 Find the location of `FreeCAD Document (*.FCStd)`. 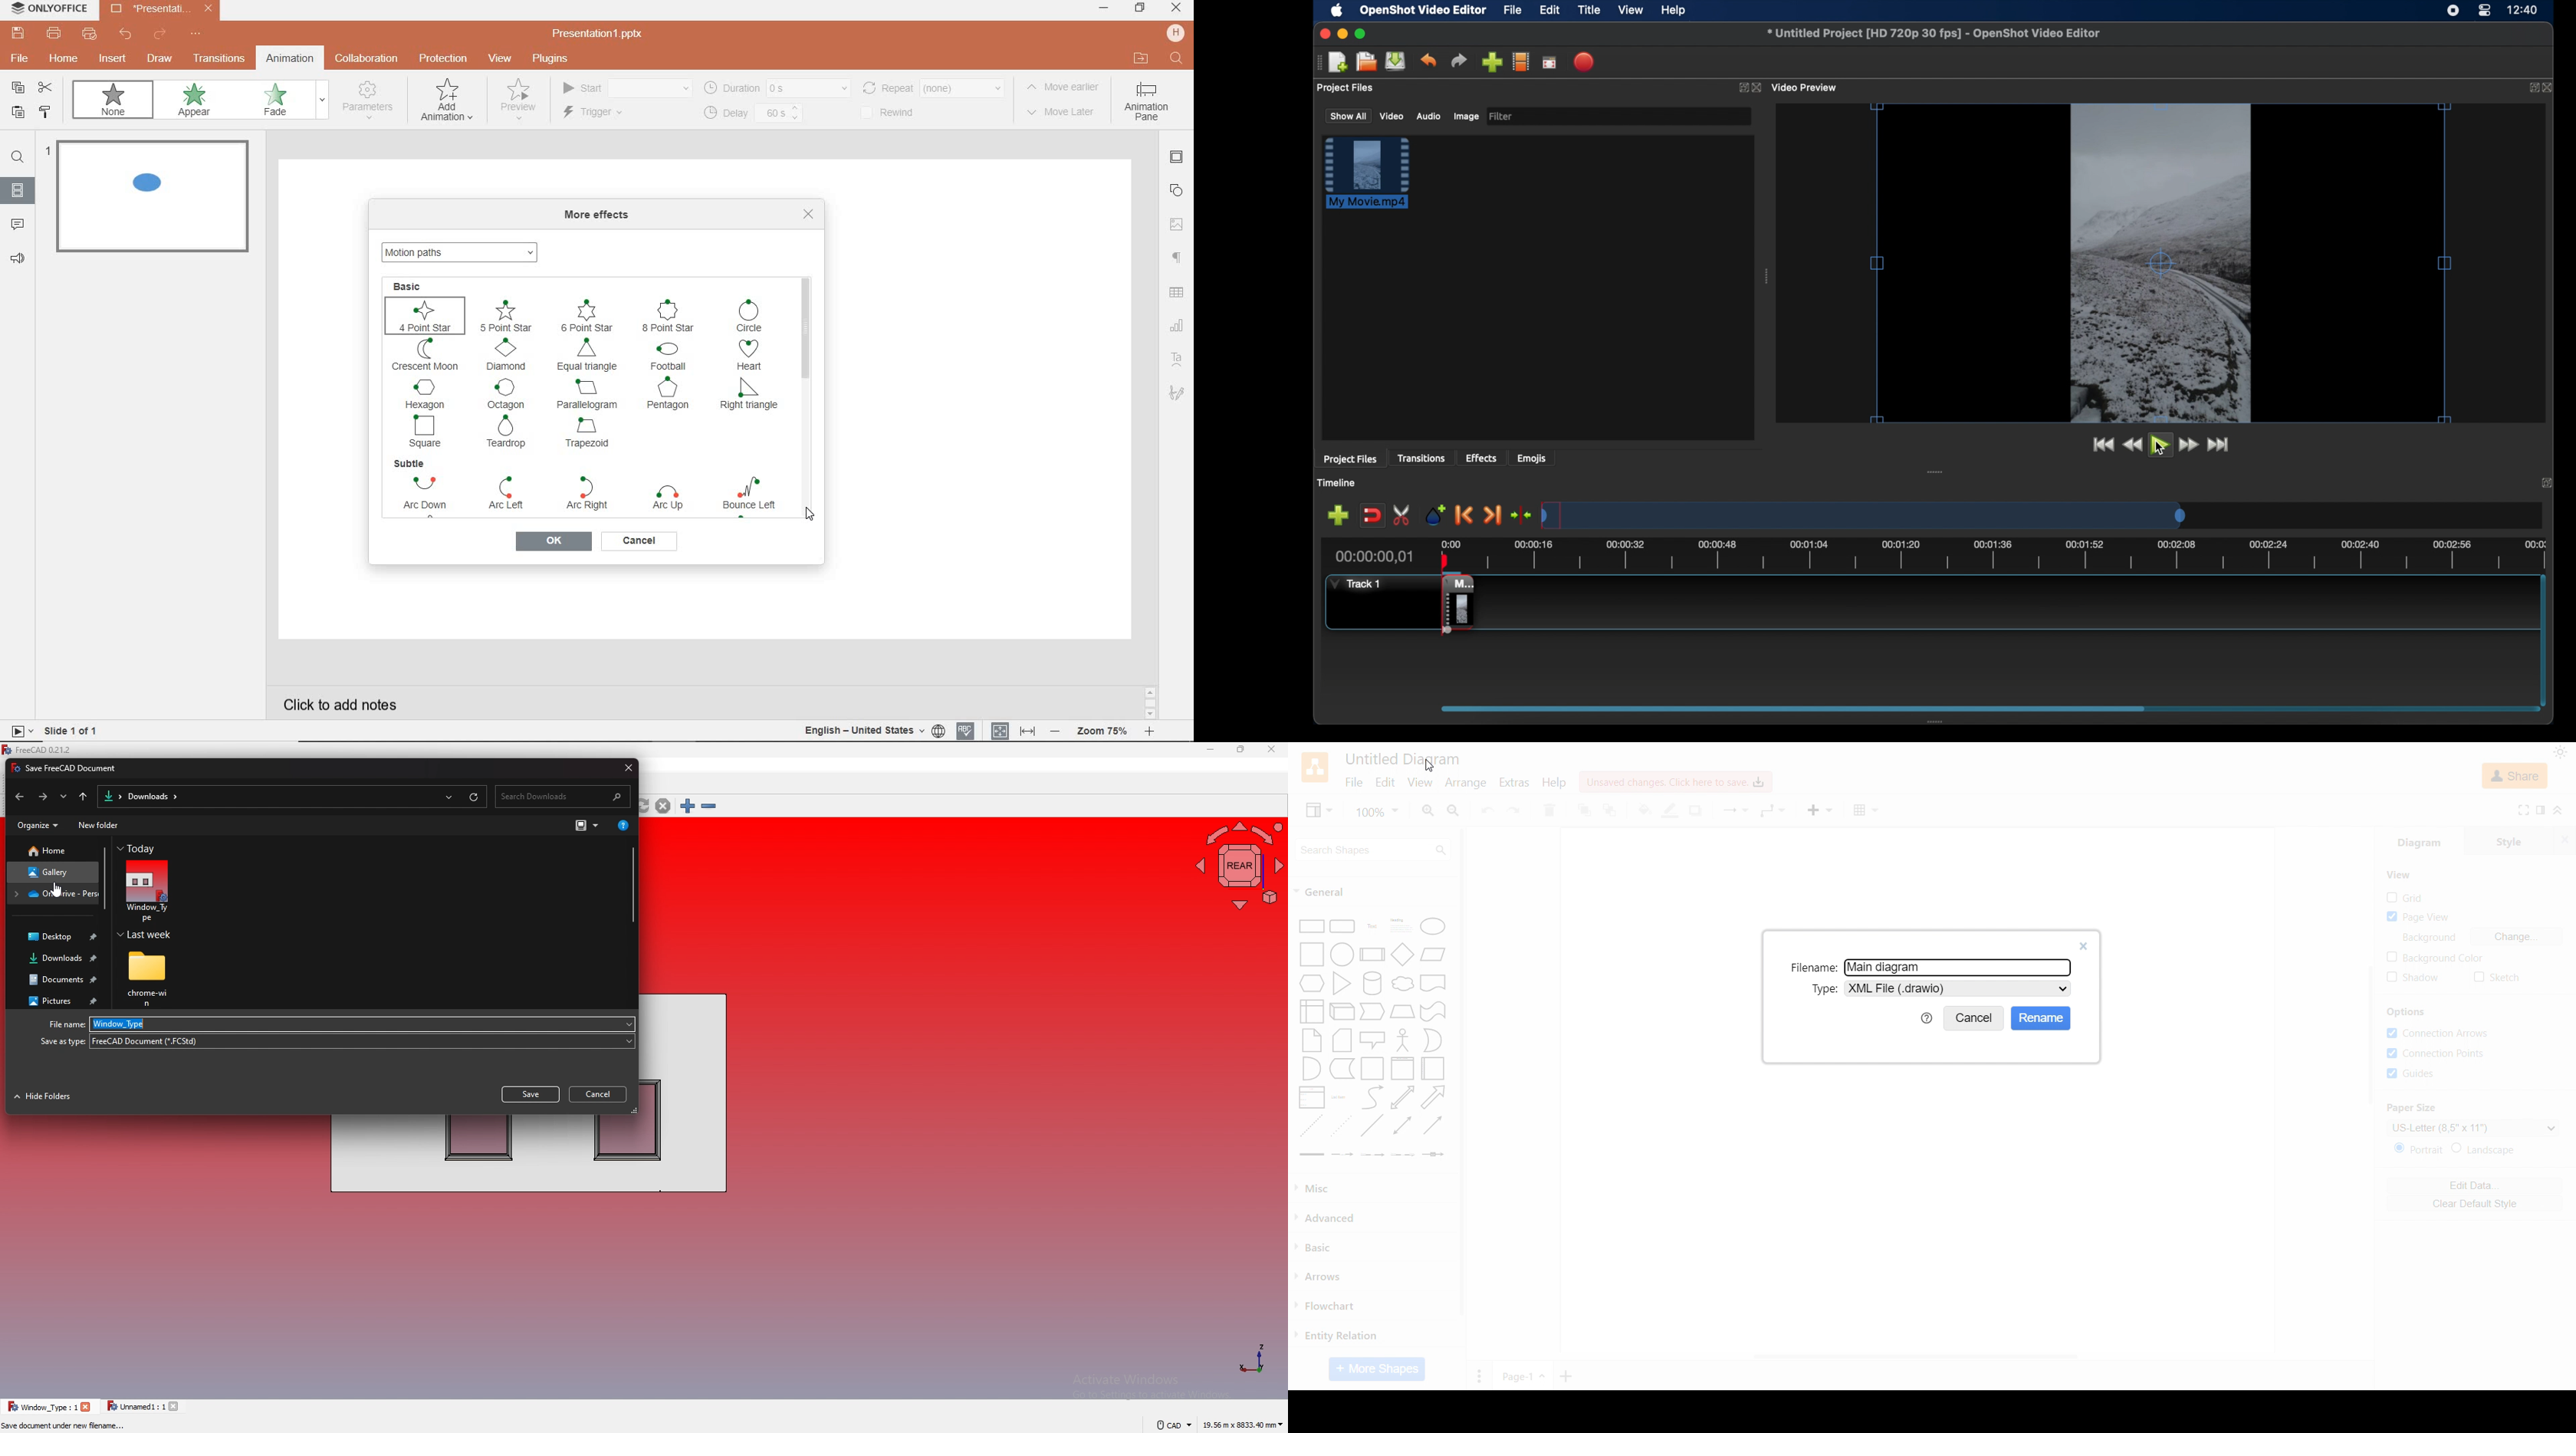

FreeCAD Document (*.FCStd) is located at coordinates (362, 1041).